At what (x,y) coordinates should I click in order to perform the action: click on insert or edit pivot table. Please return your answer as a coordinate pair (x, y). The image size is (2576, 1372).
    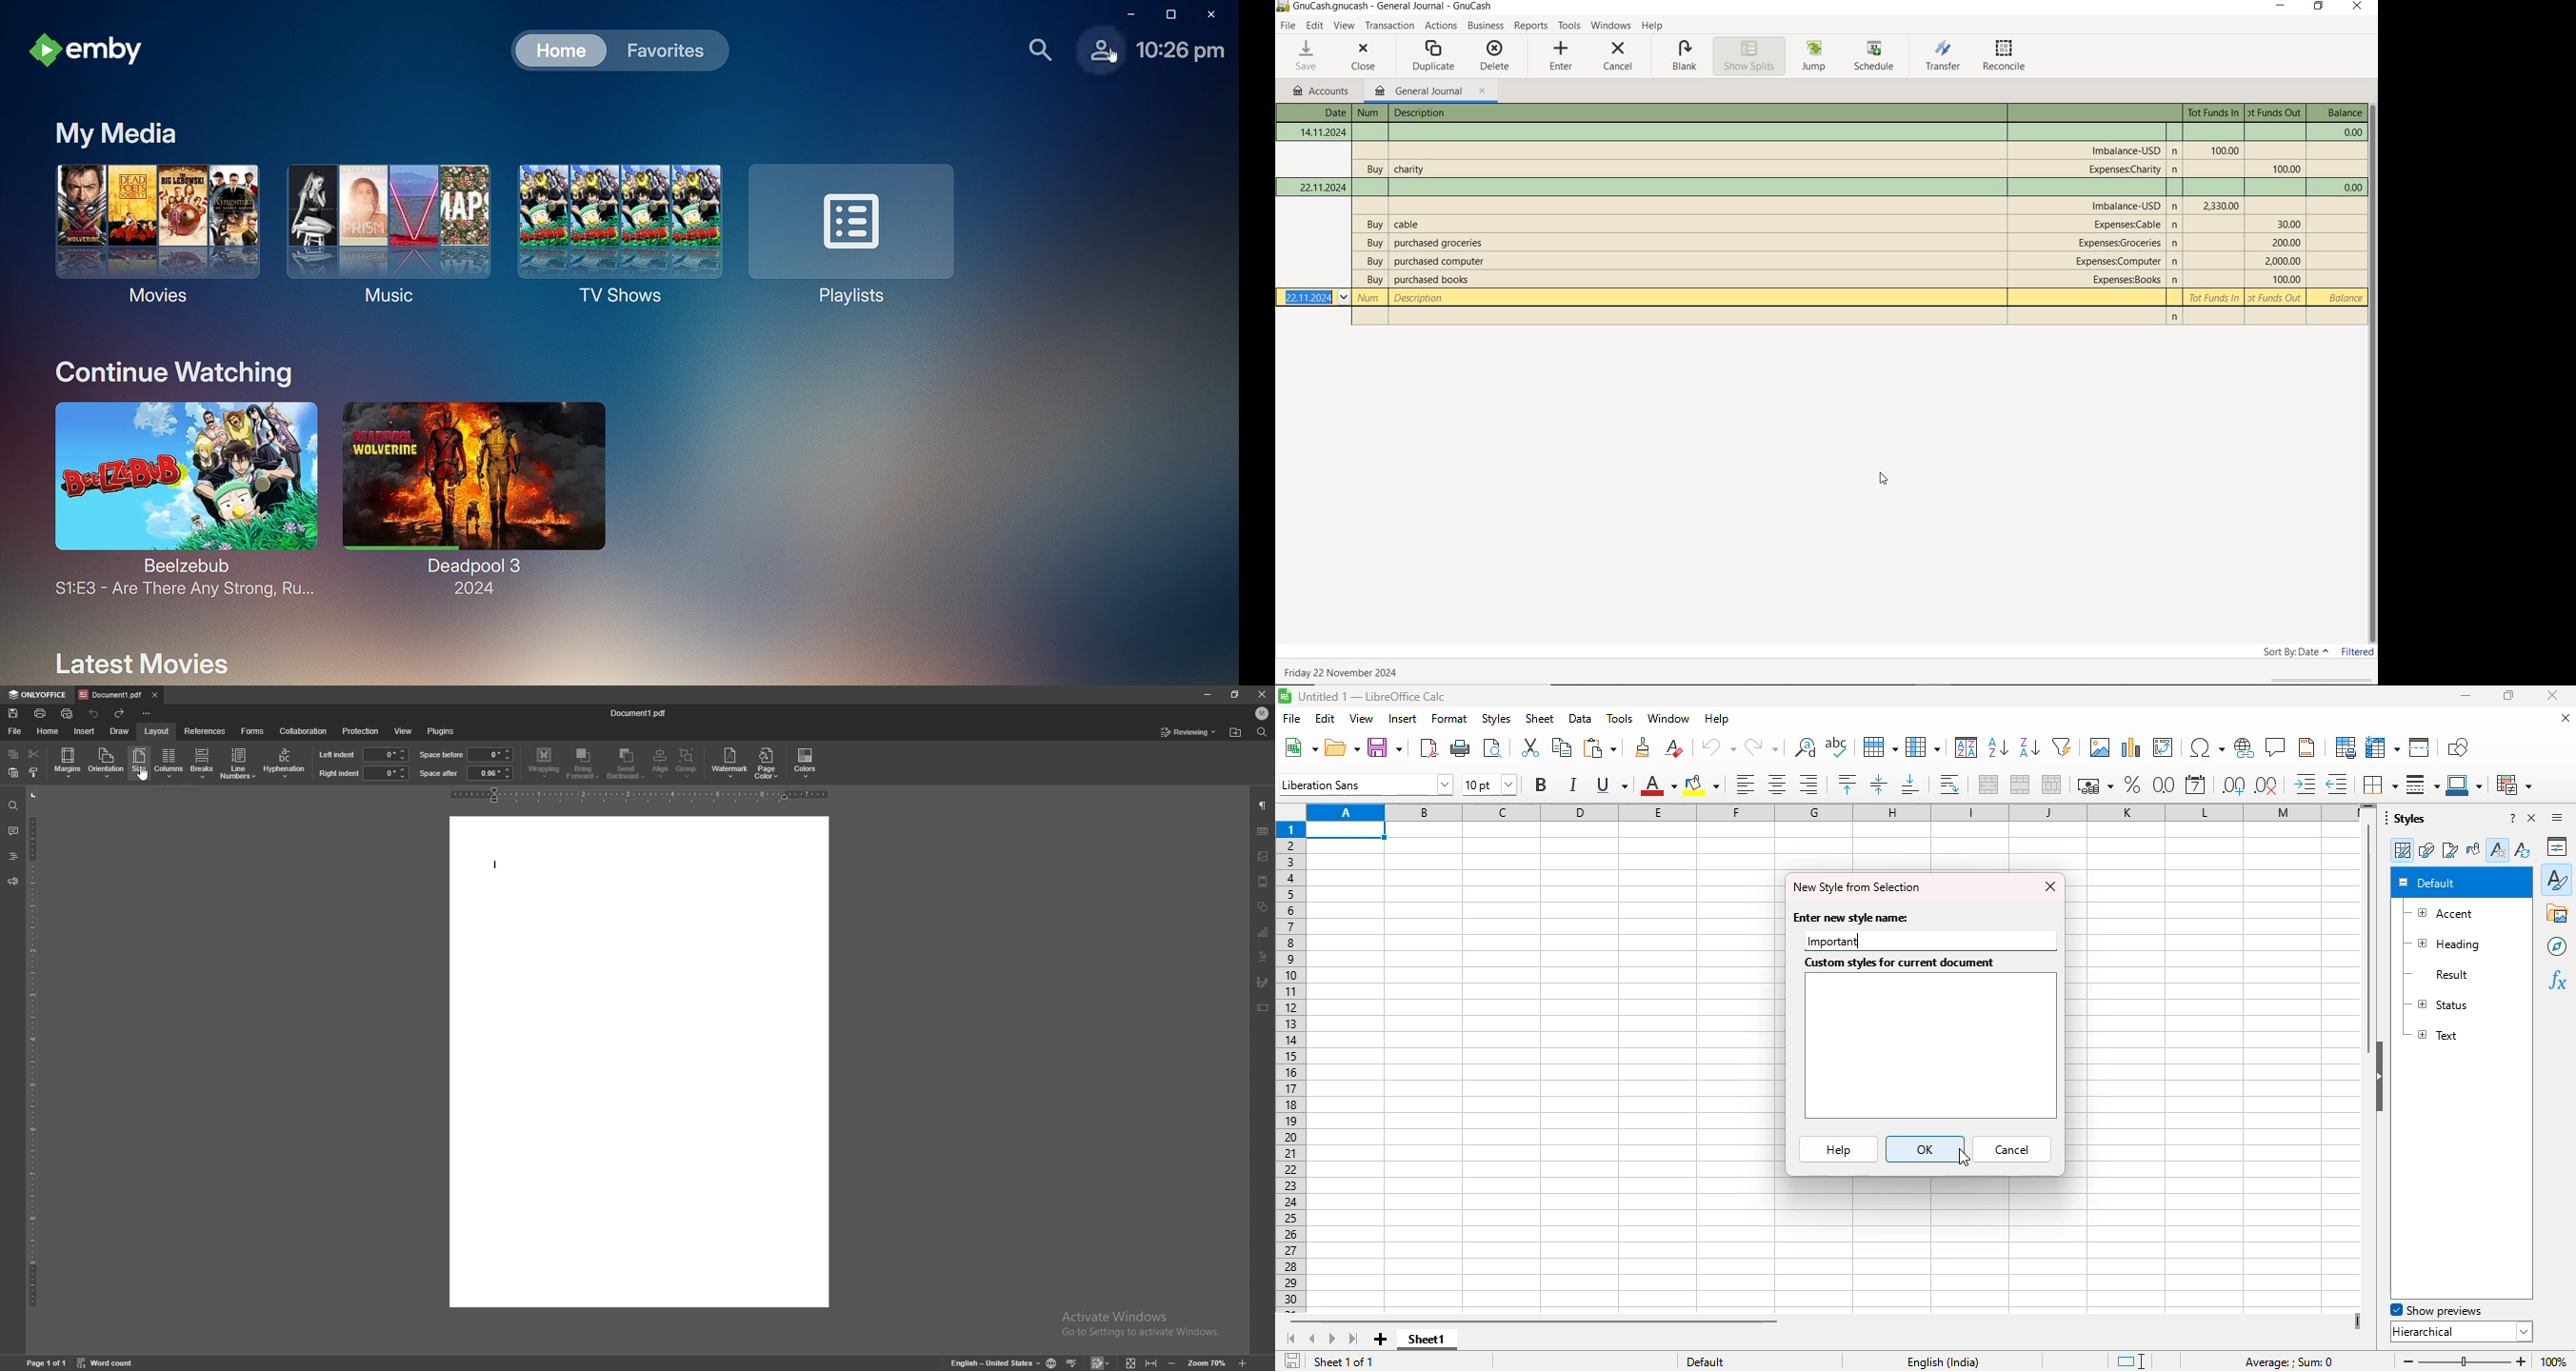
    Looking at the image, I should click on (2164, 747).